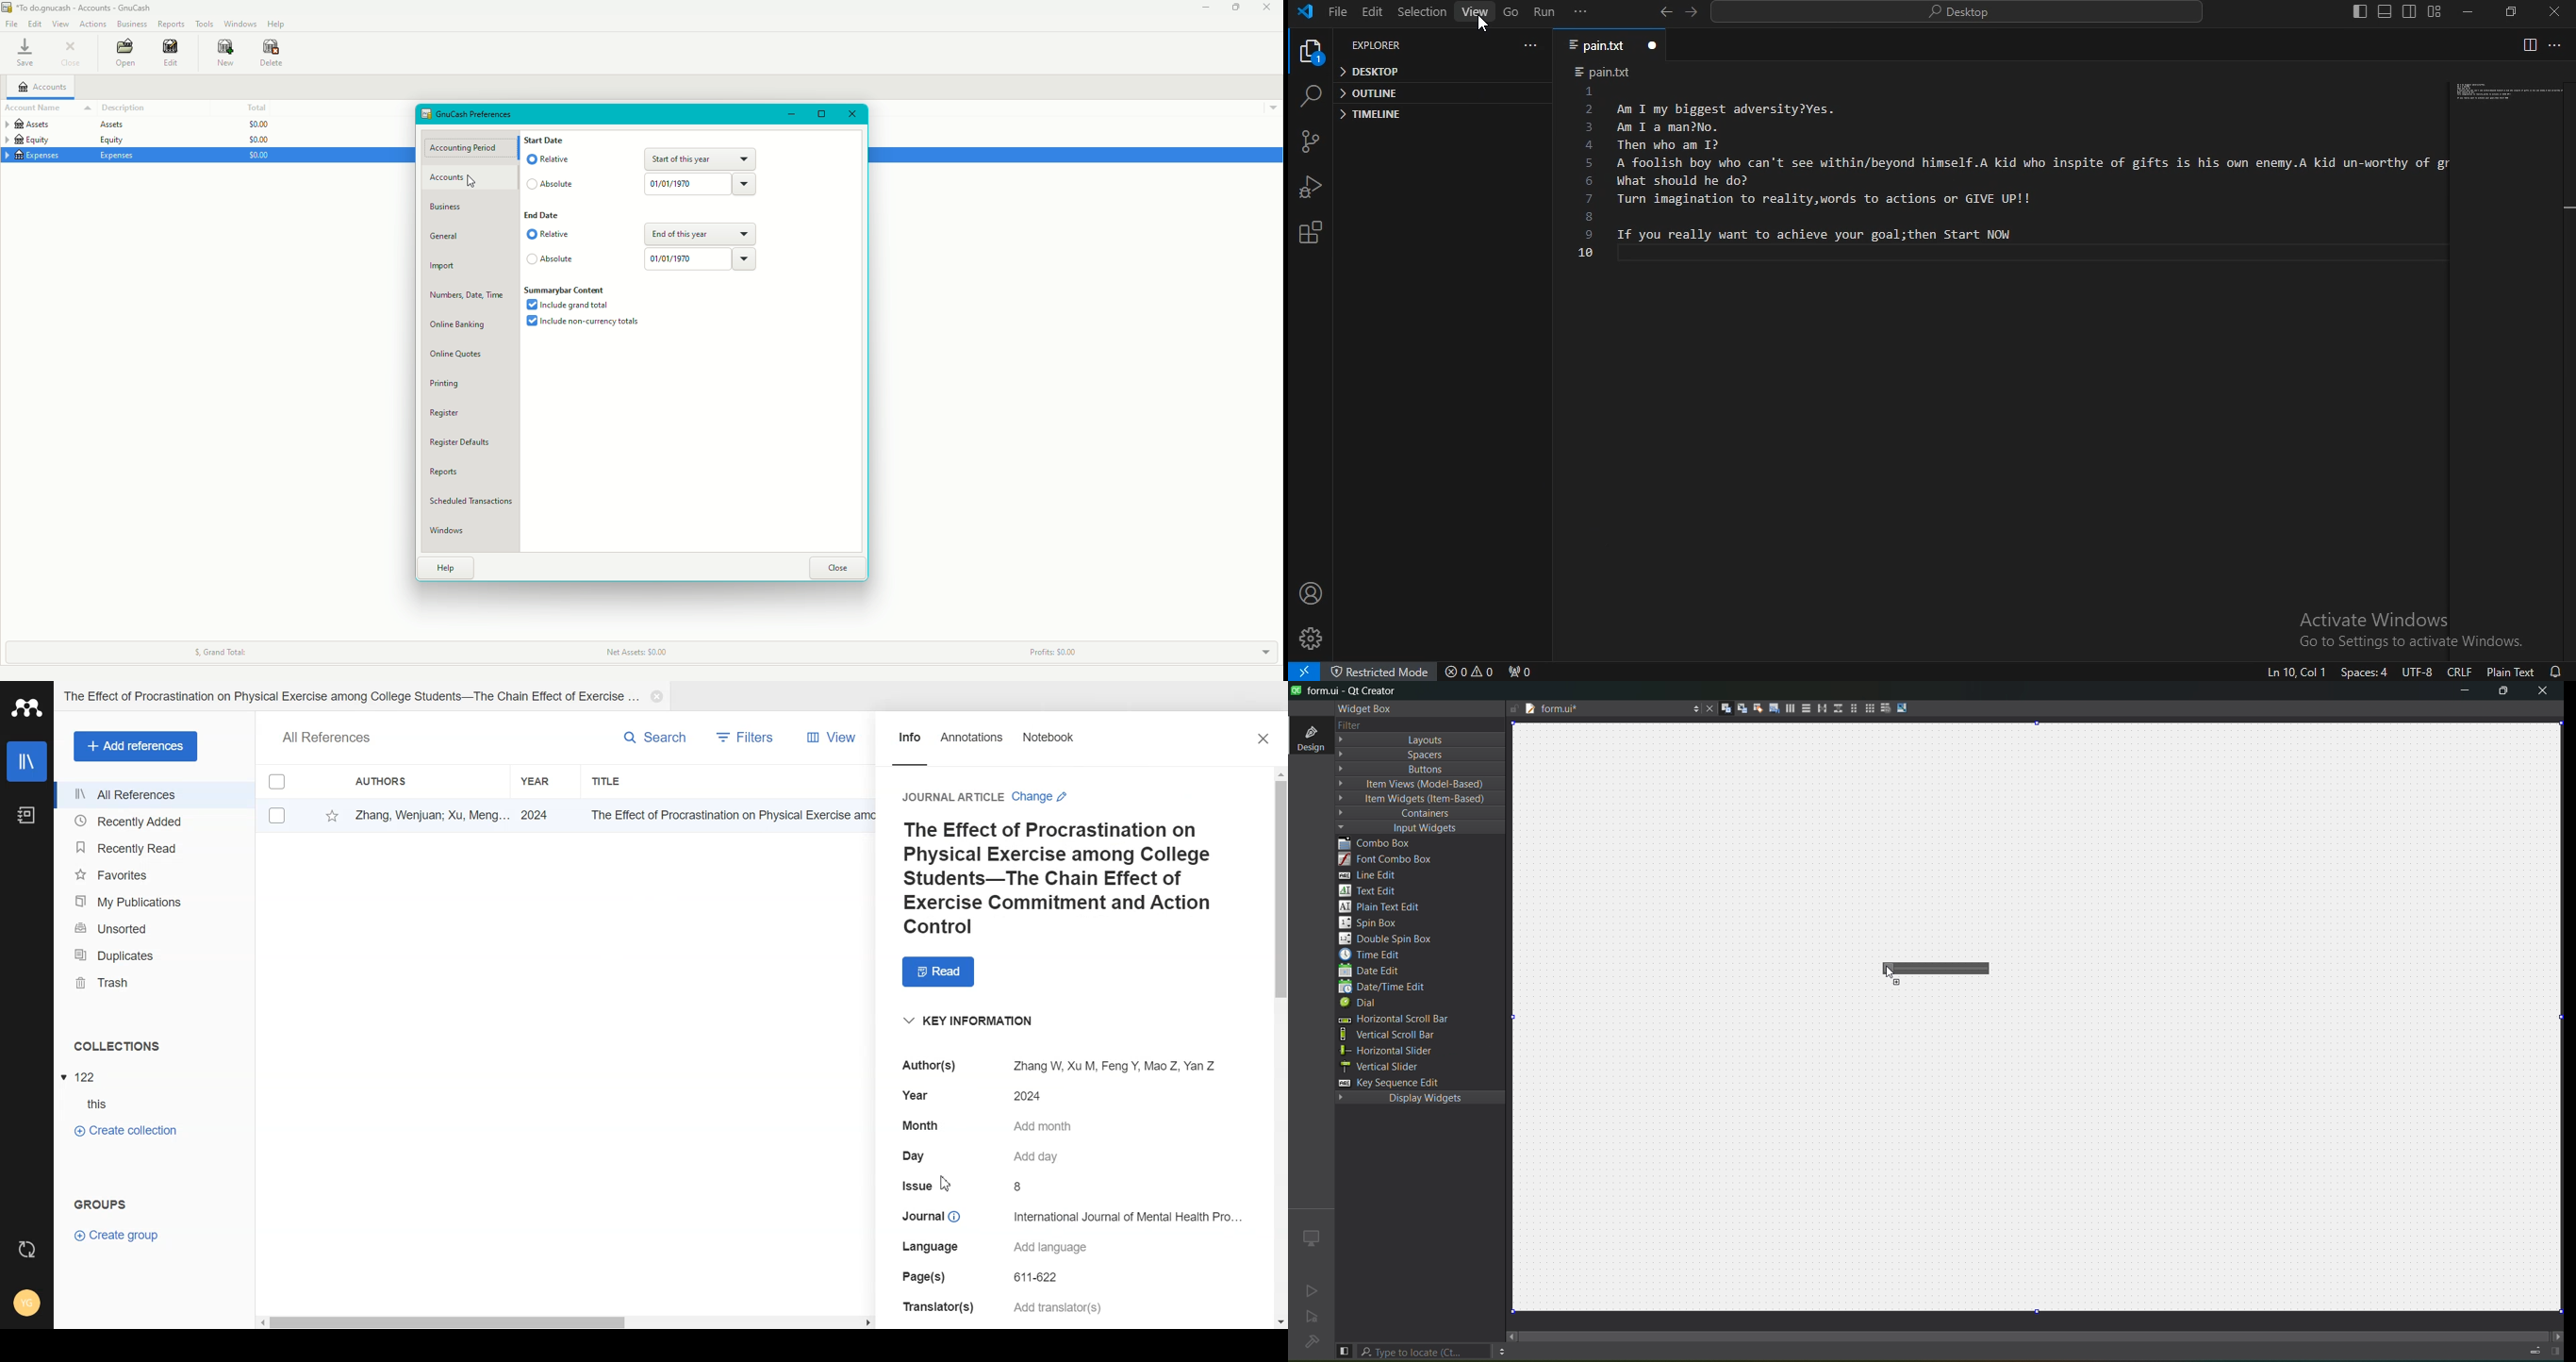 This screenshot has height=1372, width=2576. Describe the element at coordinates (1372, 73) in the screenshot. I see `desktop` at that location.